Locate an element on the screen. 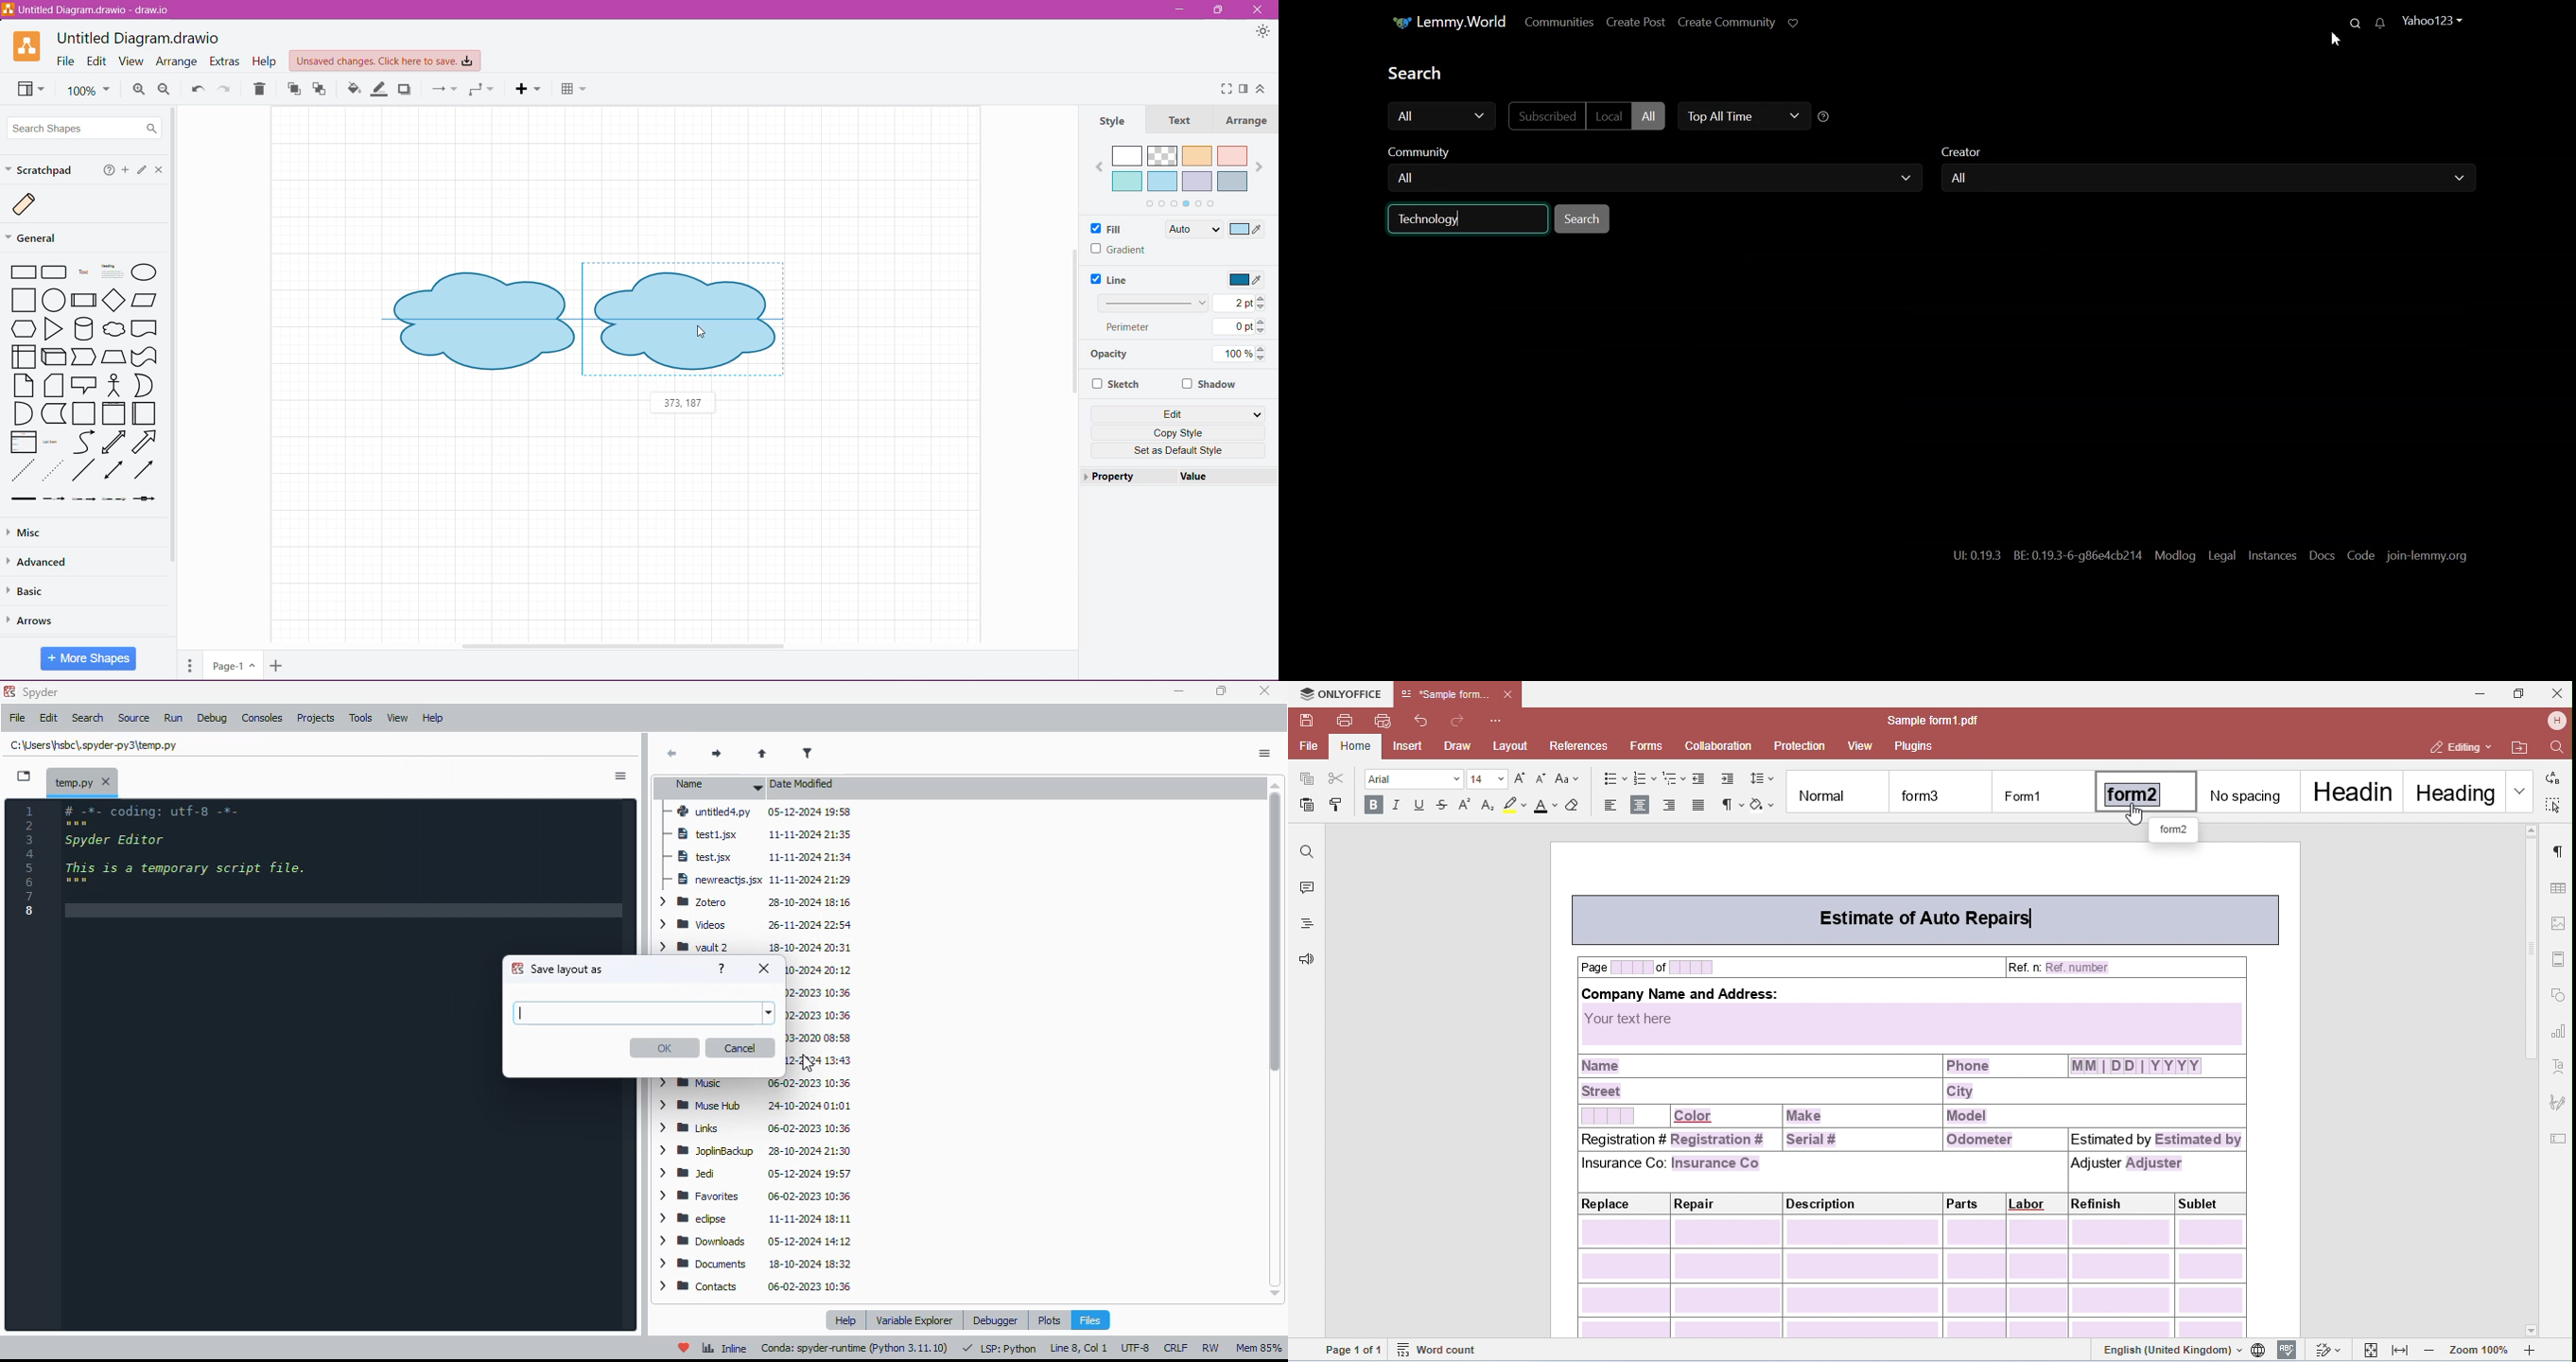 The width and height of the screenshot is (2576, 1372). Waypoint is located at coordinates (481, 89).